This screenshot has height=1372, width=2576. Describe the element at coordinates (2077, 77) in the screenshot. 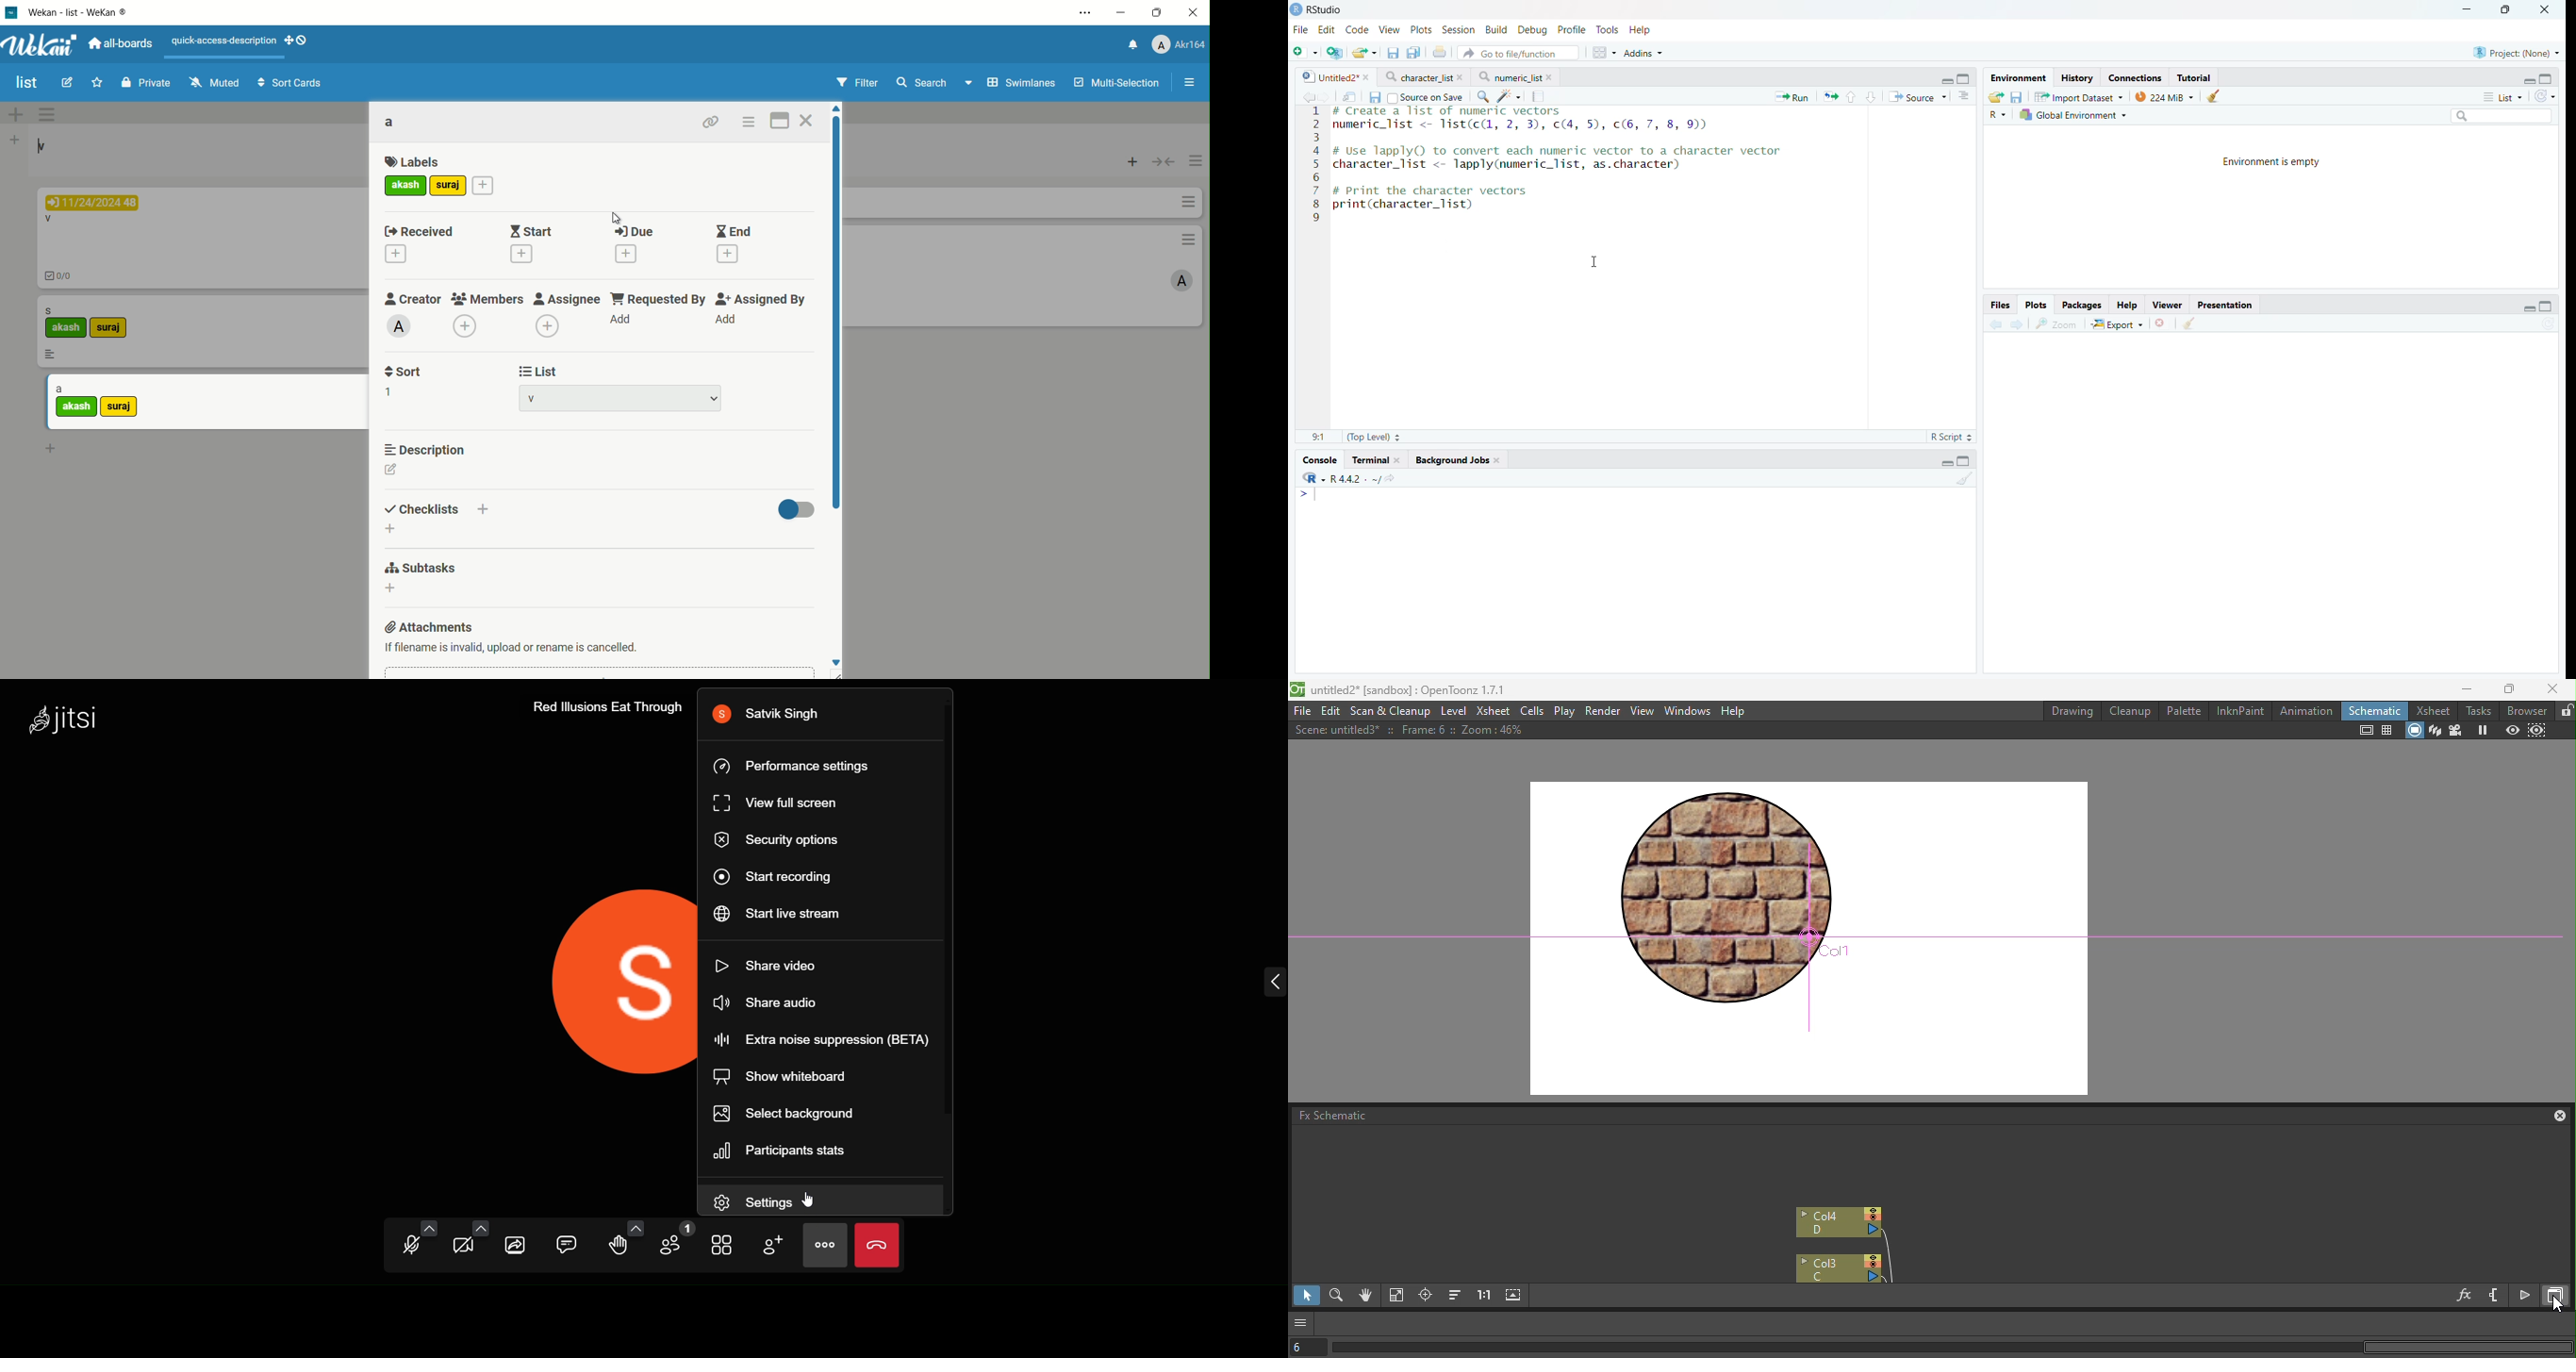

I see `History` at that location.